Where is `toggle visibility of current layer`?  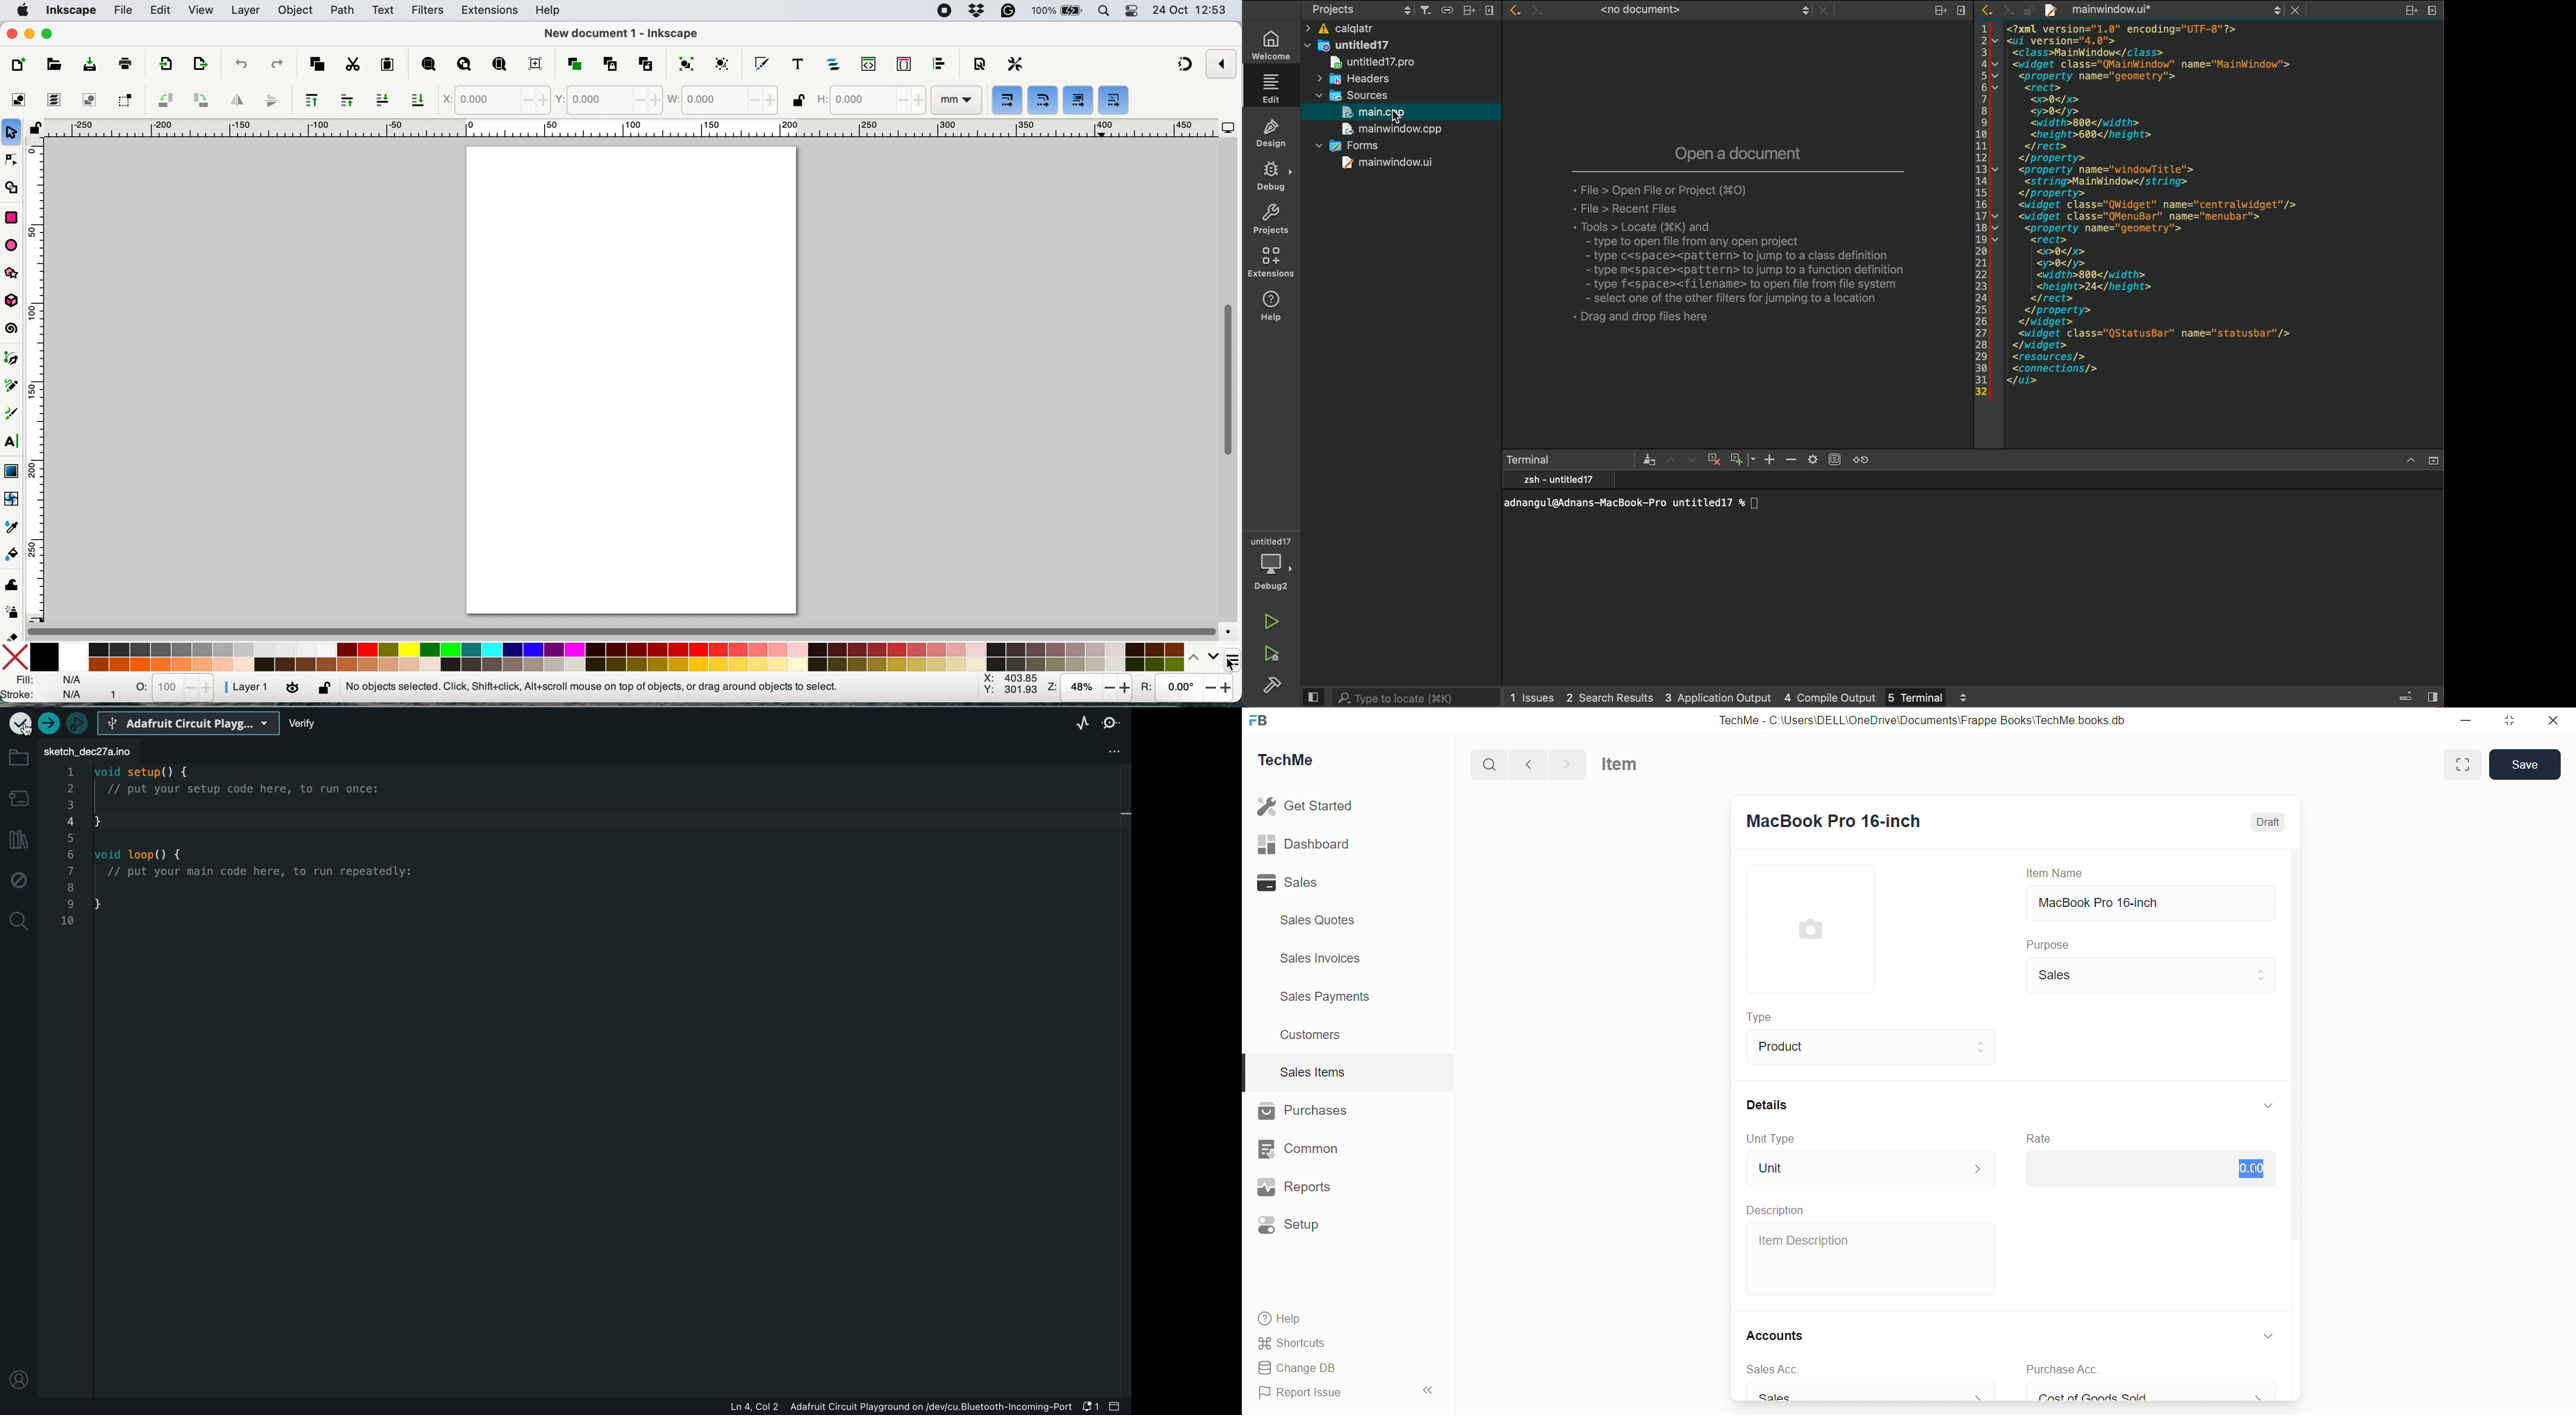 toggle visibility of current layer is located at coordinates (294, 686).